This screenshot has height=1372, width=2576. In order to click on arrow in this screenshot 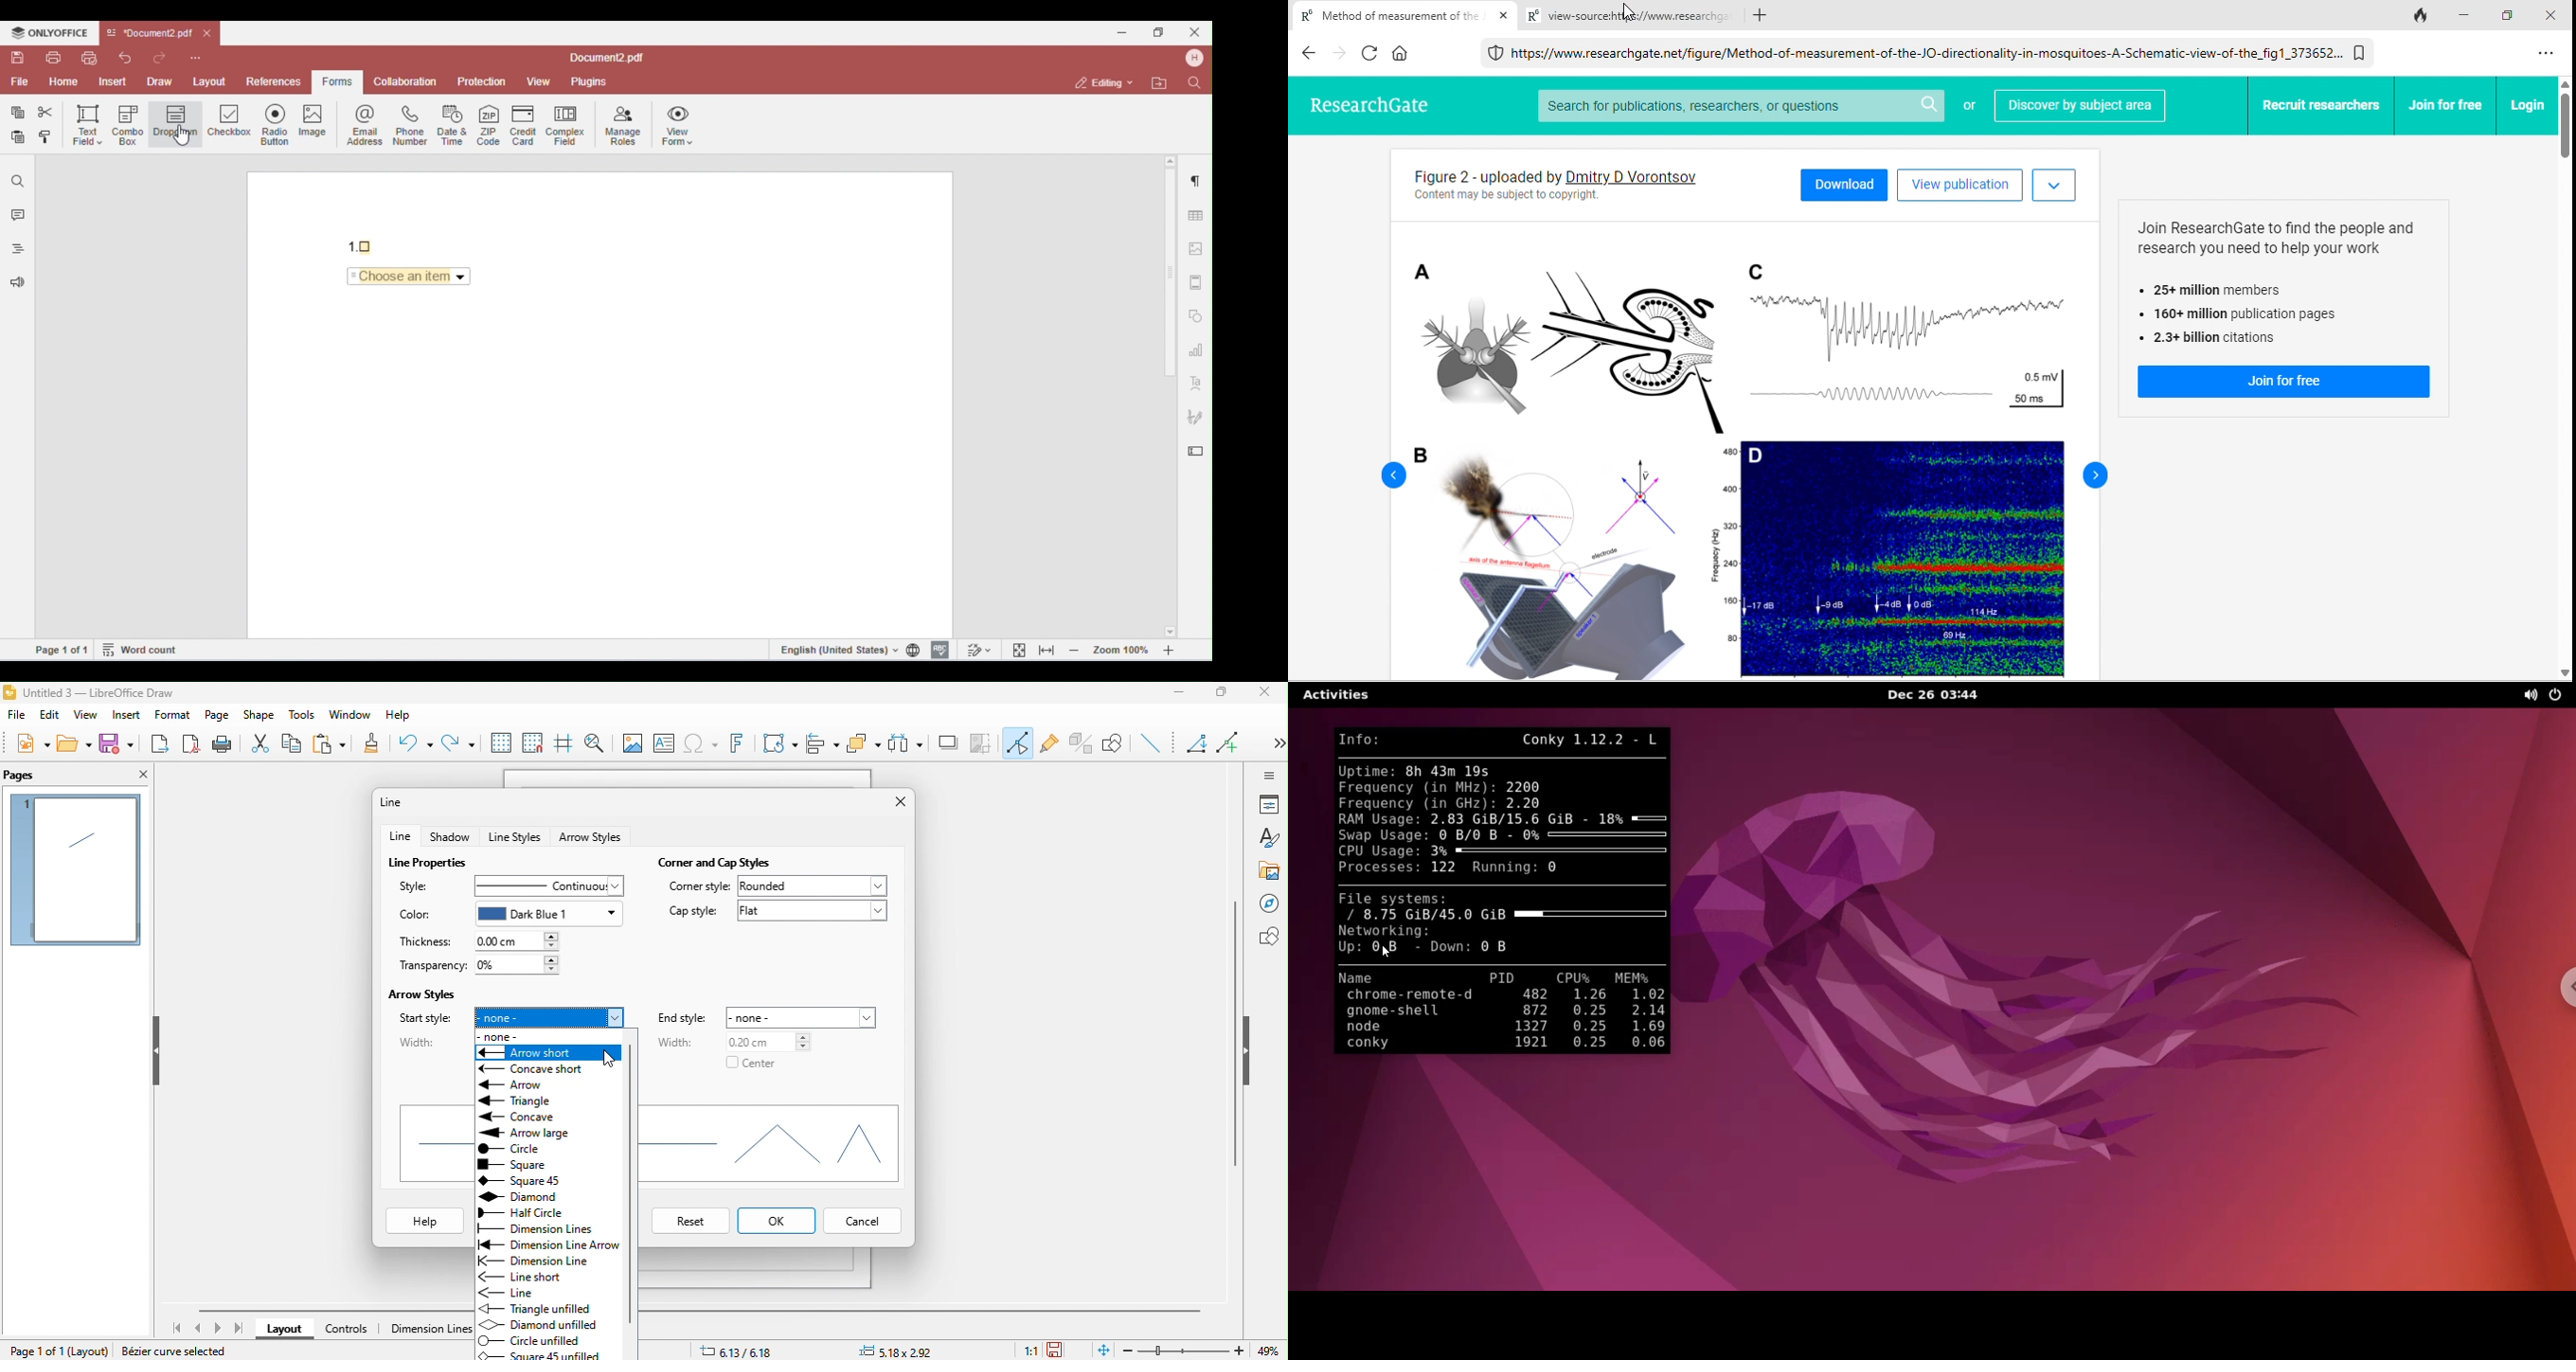, I will do `click(520, 1083)`.